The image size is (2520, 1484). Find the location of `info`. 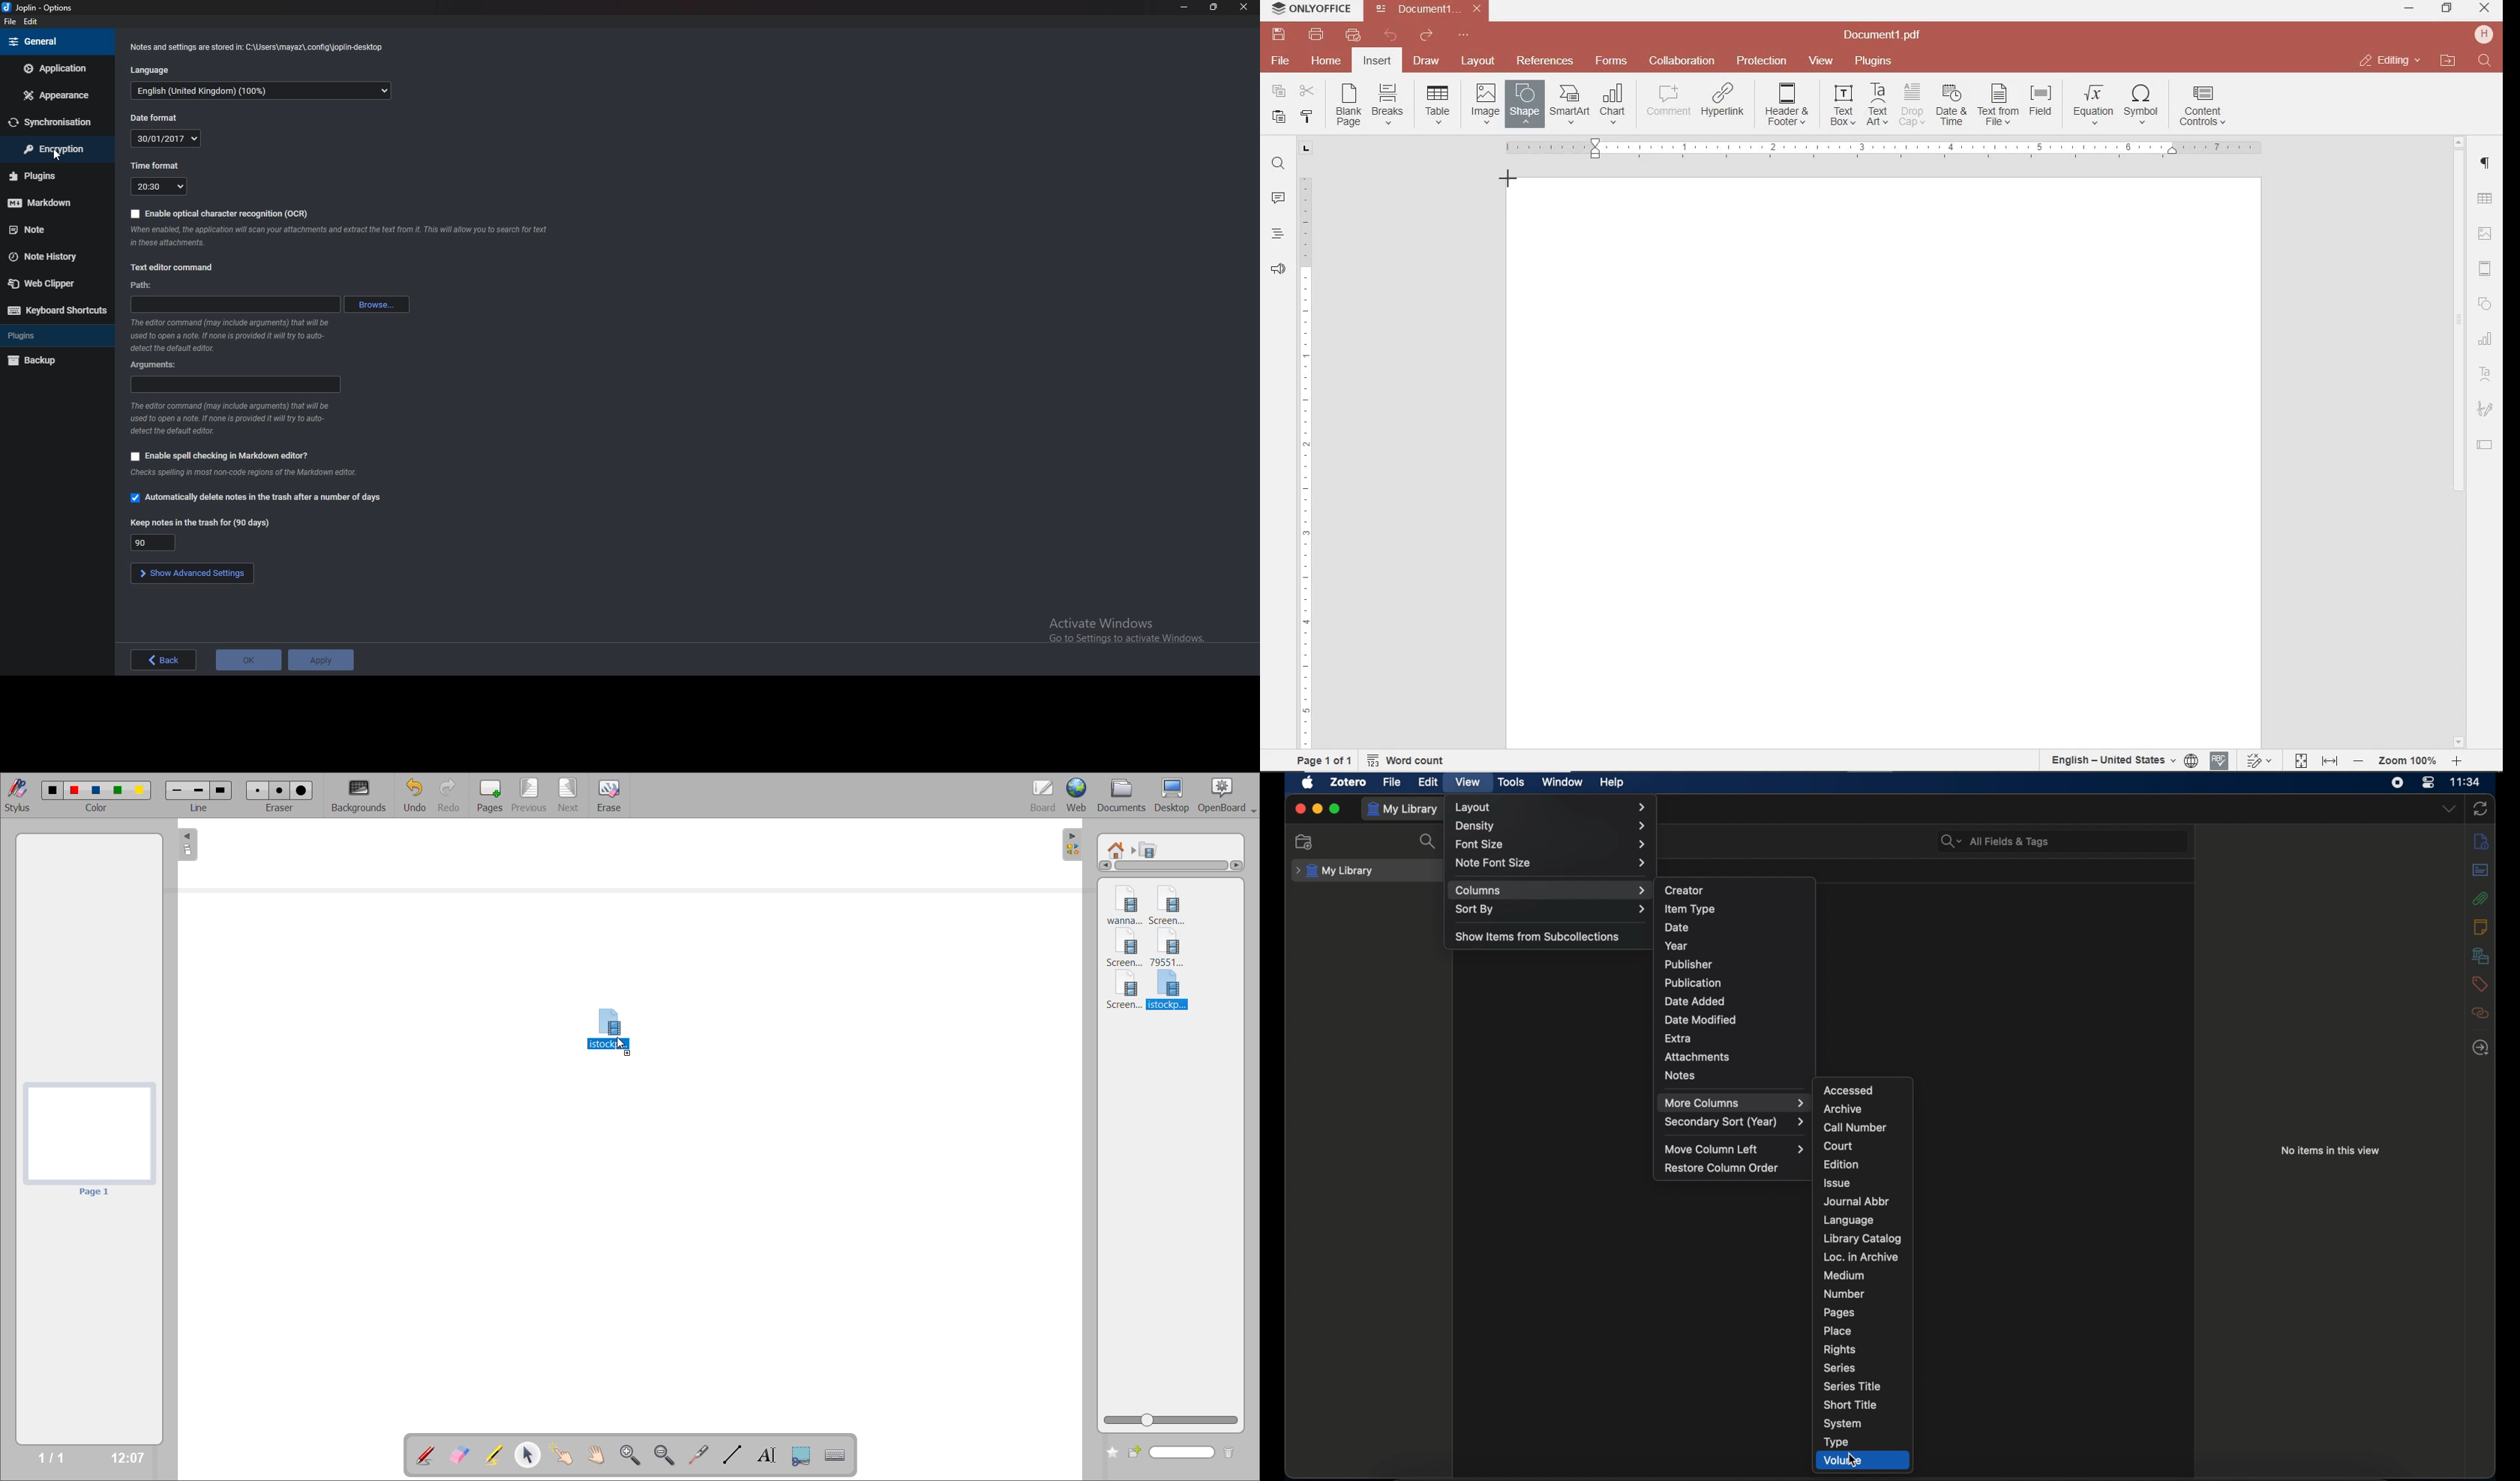

info is located at coordinates (2481, 842).